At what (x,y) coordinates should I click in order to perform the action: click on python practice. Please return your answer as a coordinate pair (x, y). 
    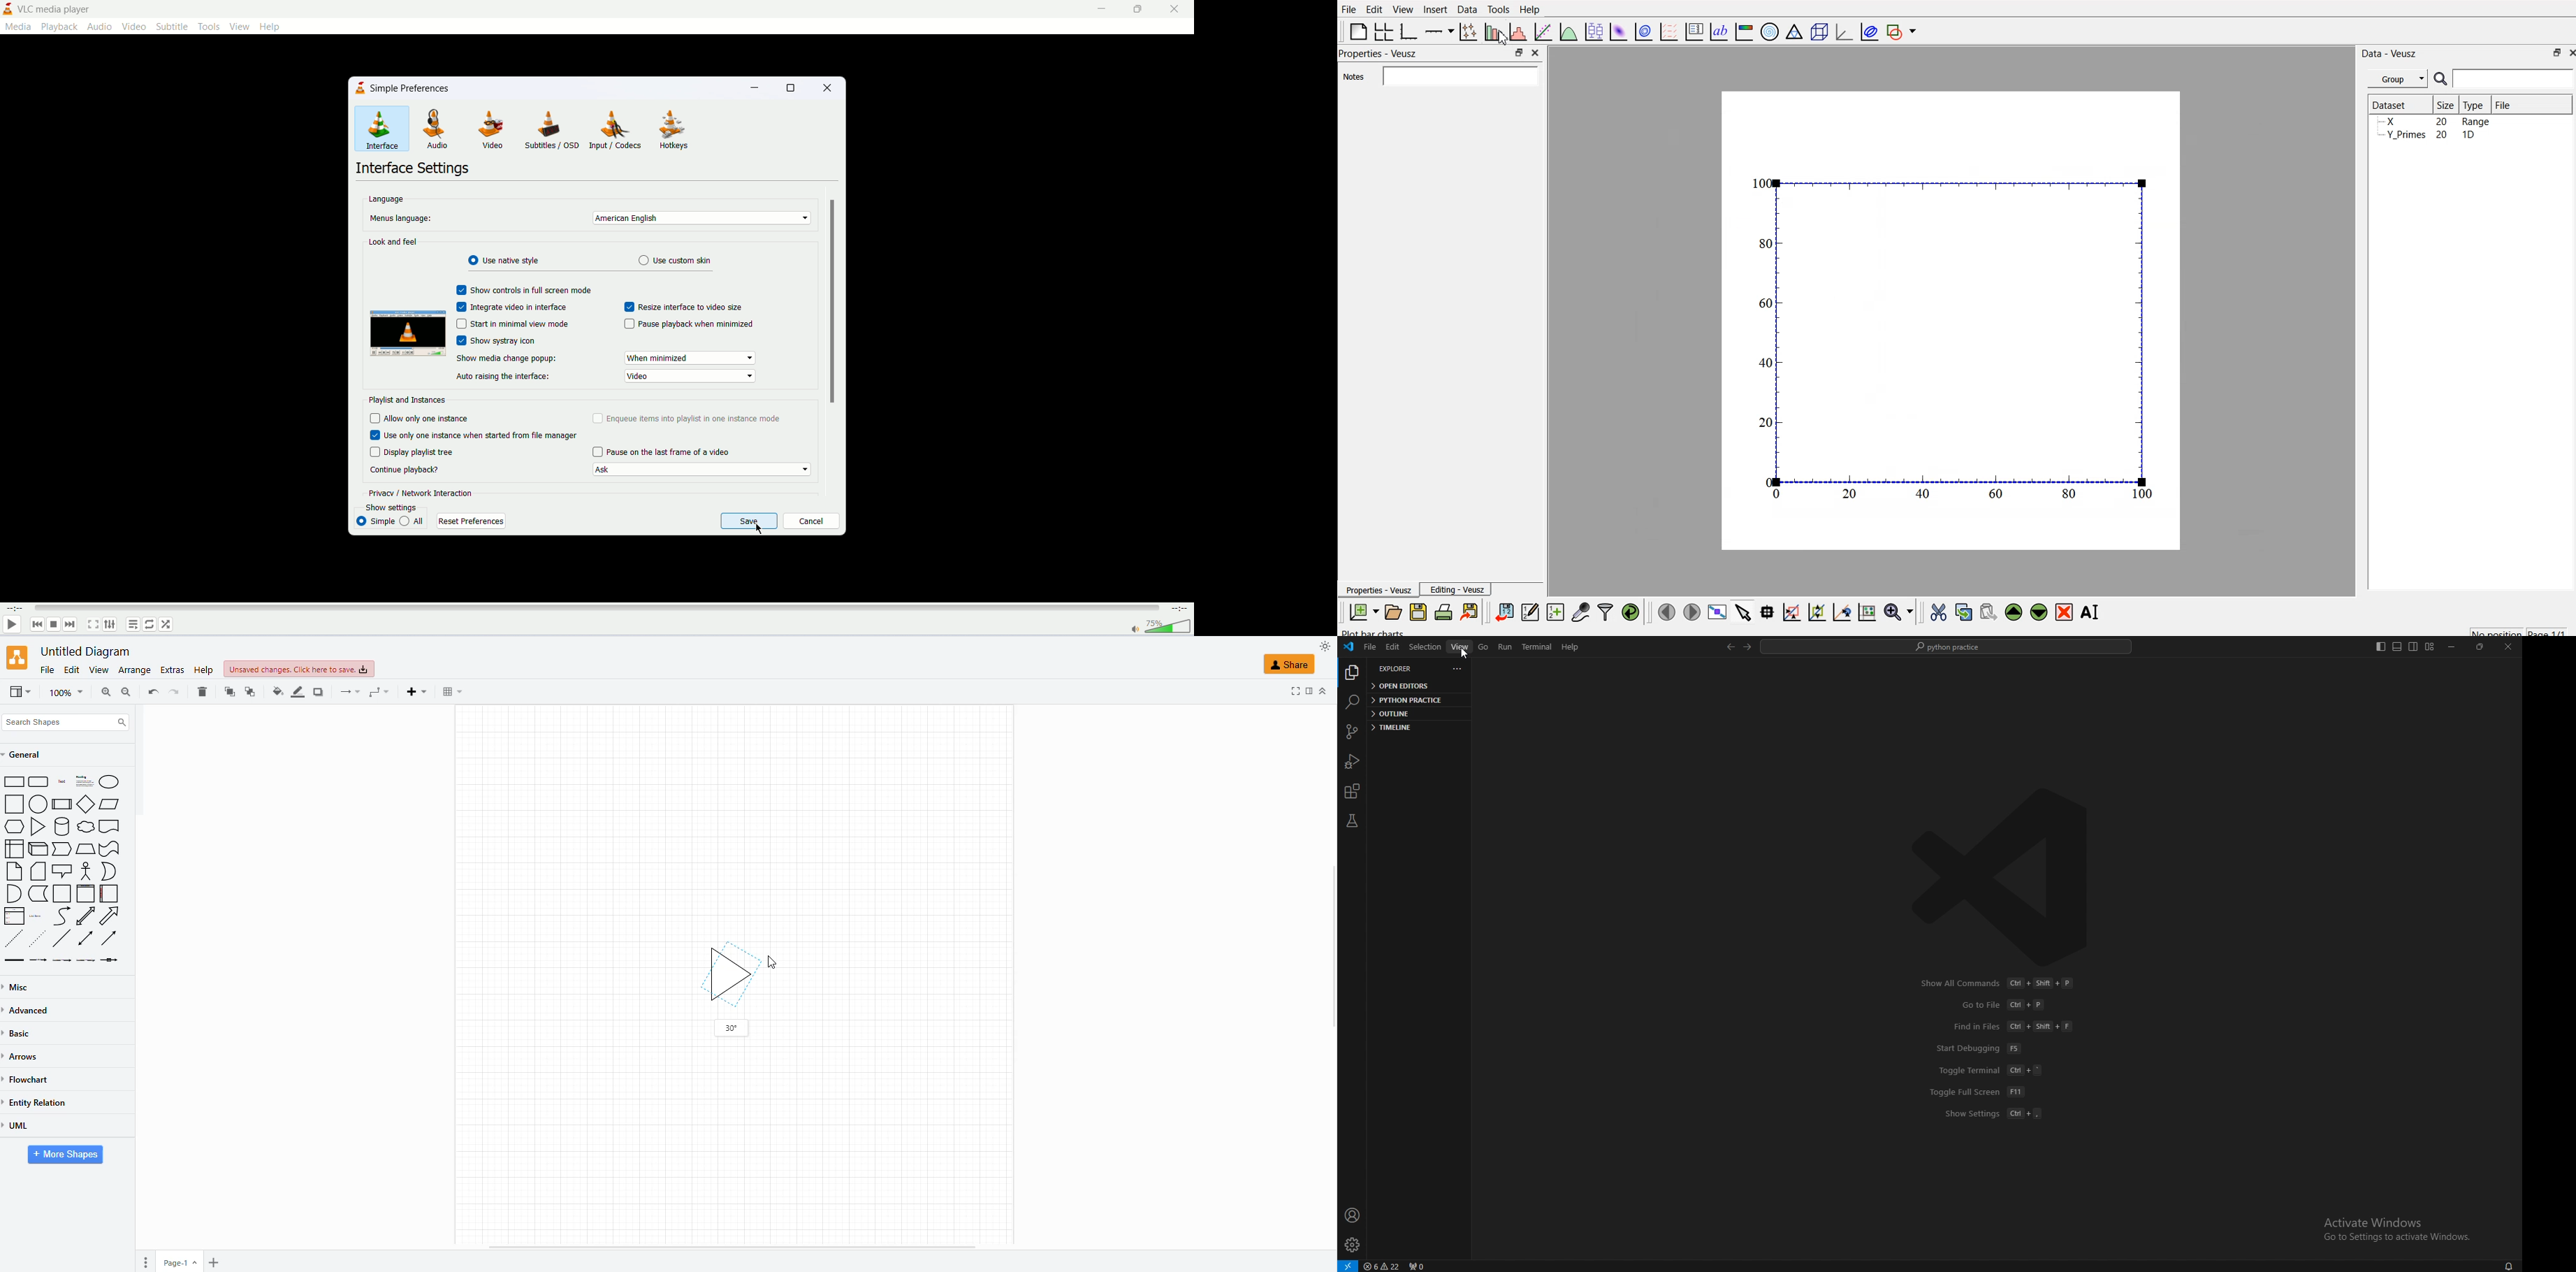
    Looking at the image, I should click on (1414, 699).